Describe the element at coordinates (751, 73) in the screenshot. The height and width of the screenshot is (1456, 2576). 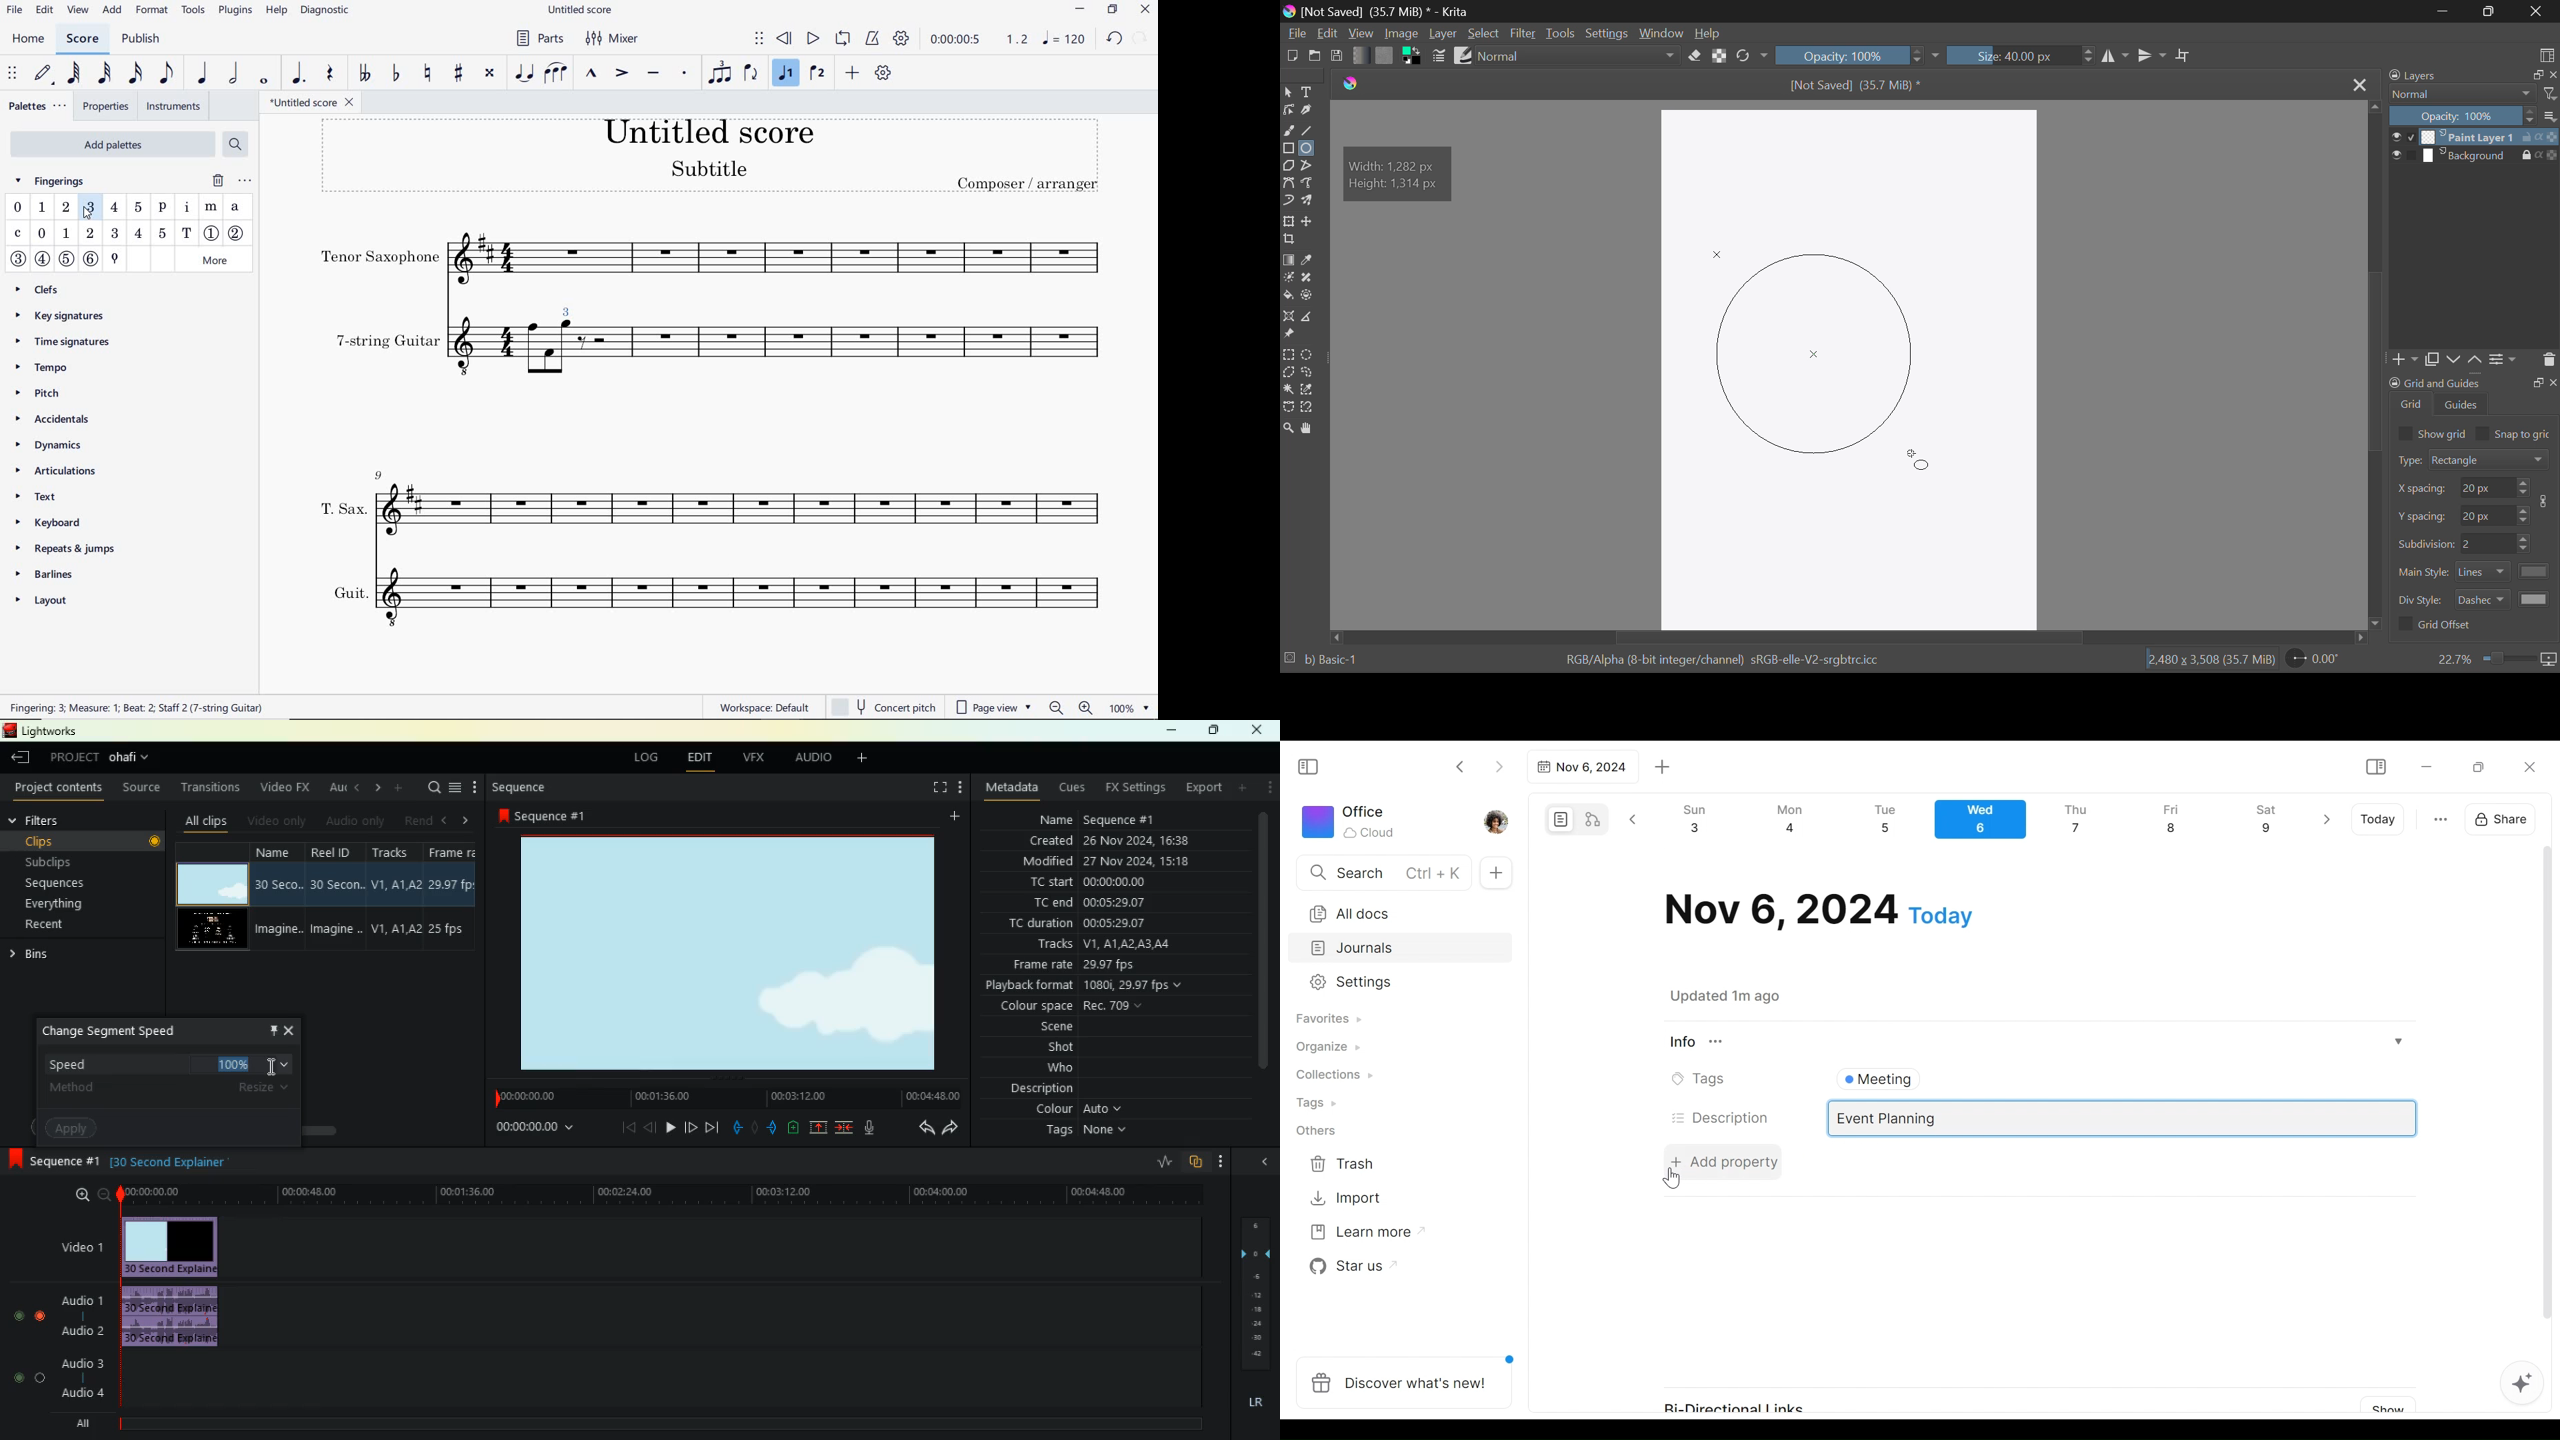
I see `FLIP DIRECTION` at that location.